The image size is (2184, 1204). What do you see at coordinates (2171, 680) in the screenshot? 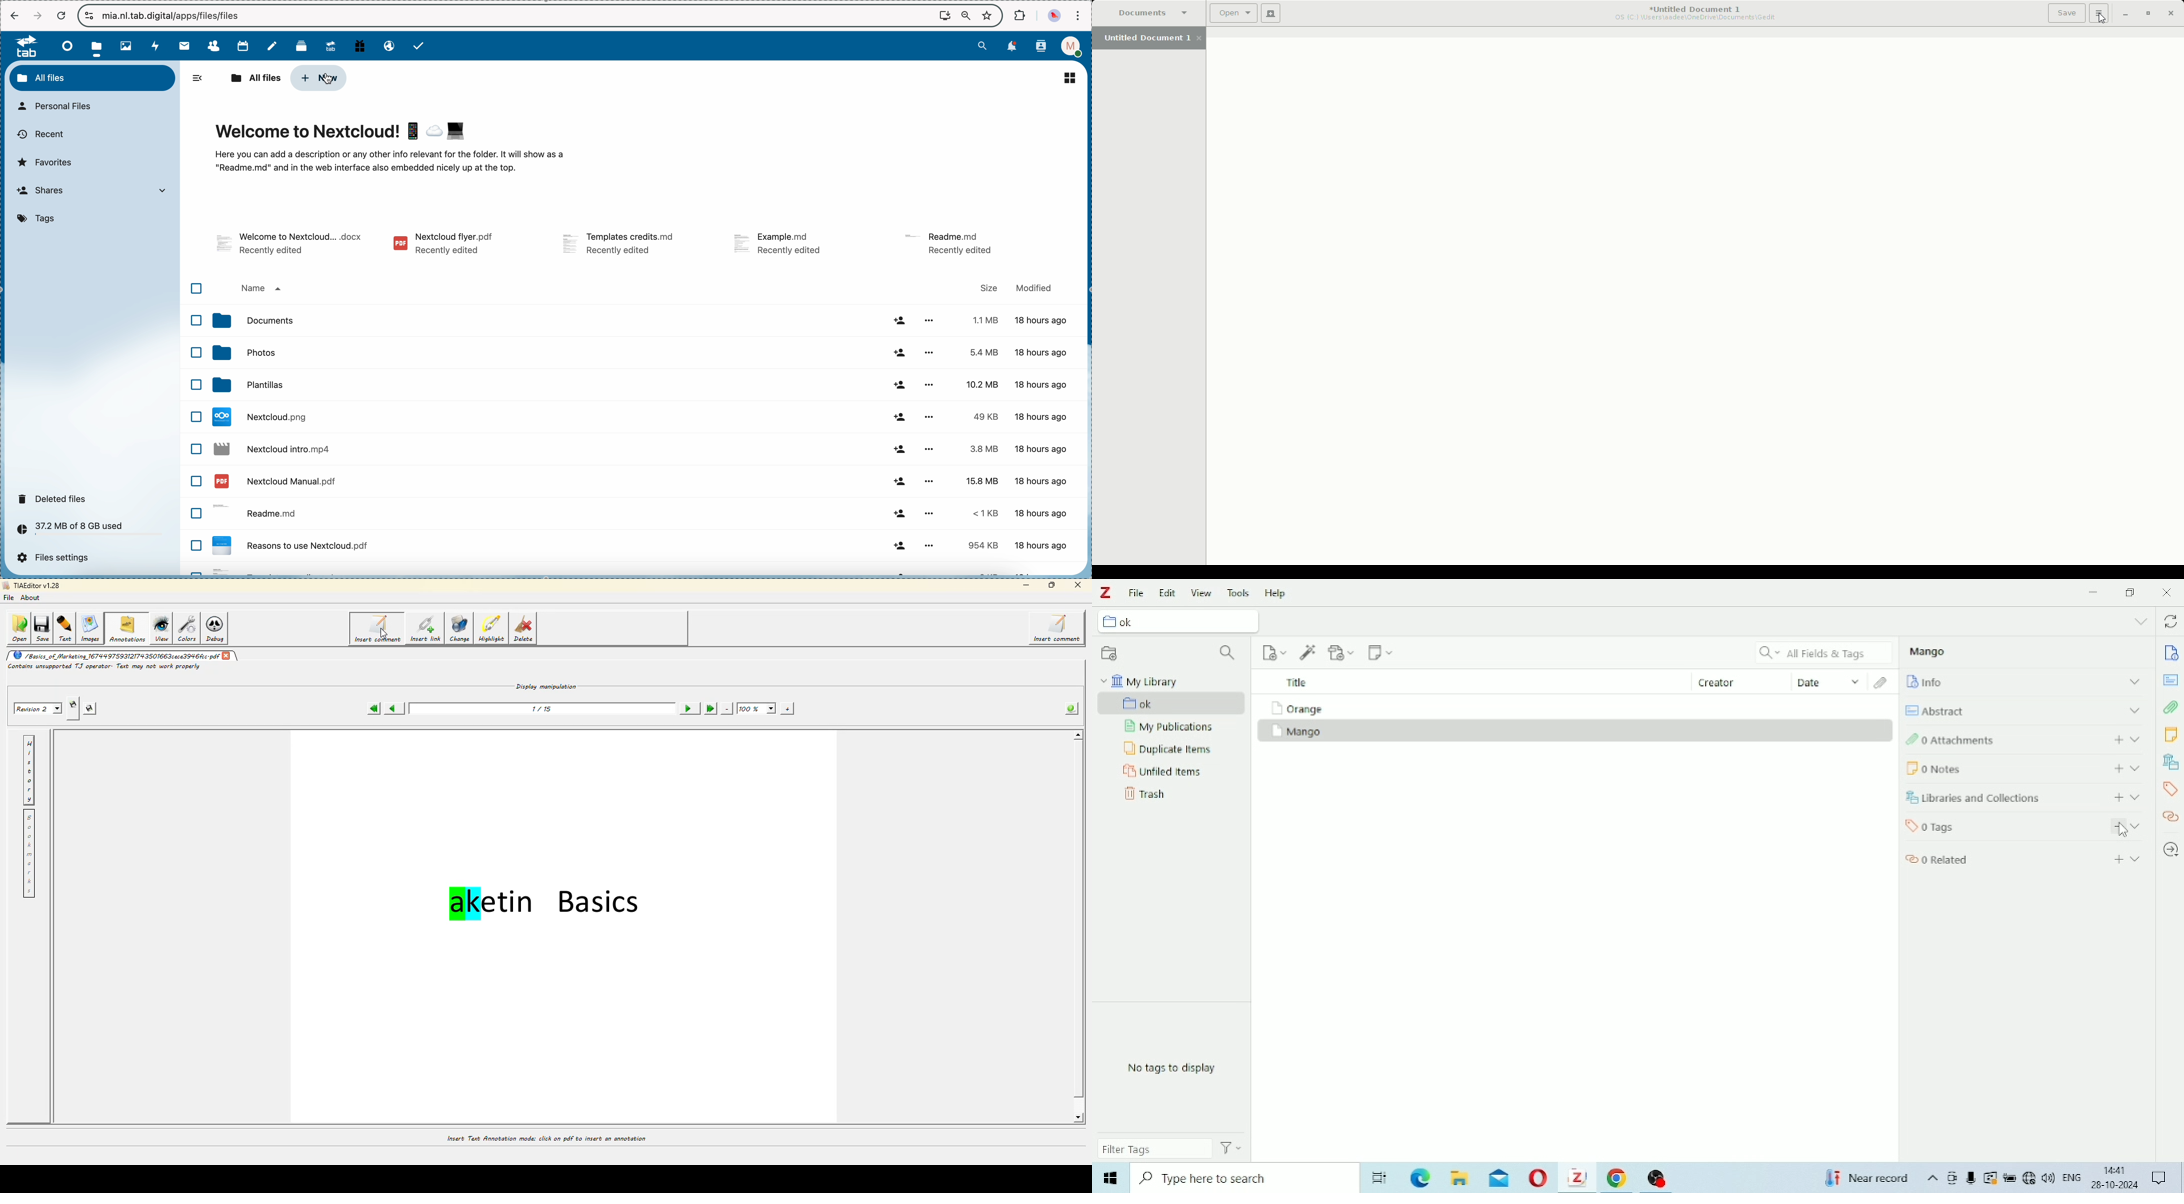
I see `Abstract` at bounding box center [2171, 680].